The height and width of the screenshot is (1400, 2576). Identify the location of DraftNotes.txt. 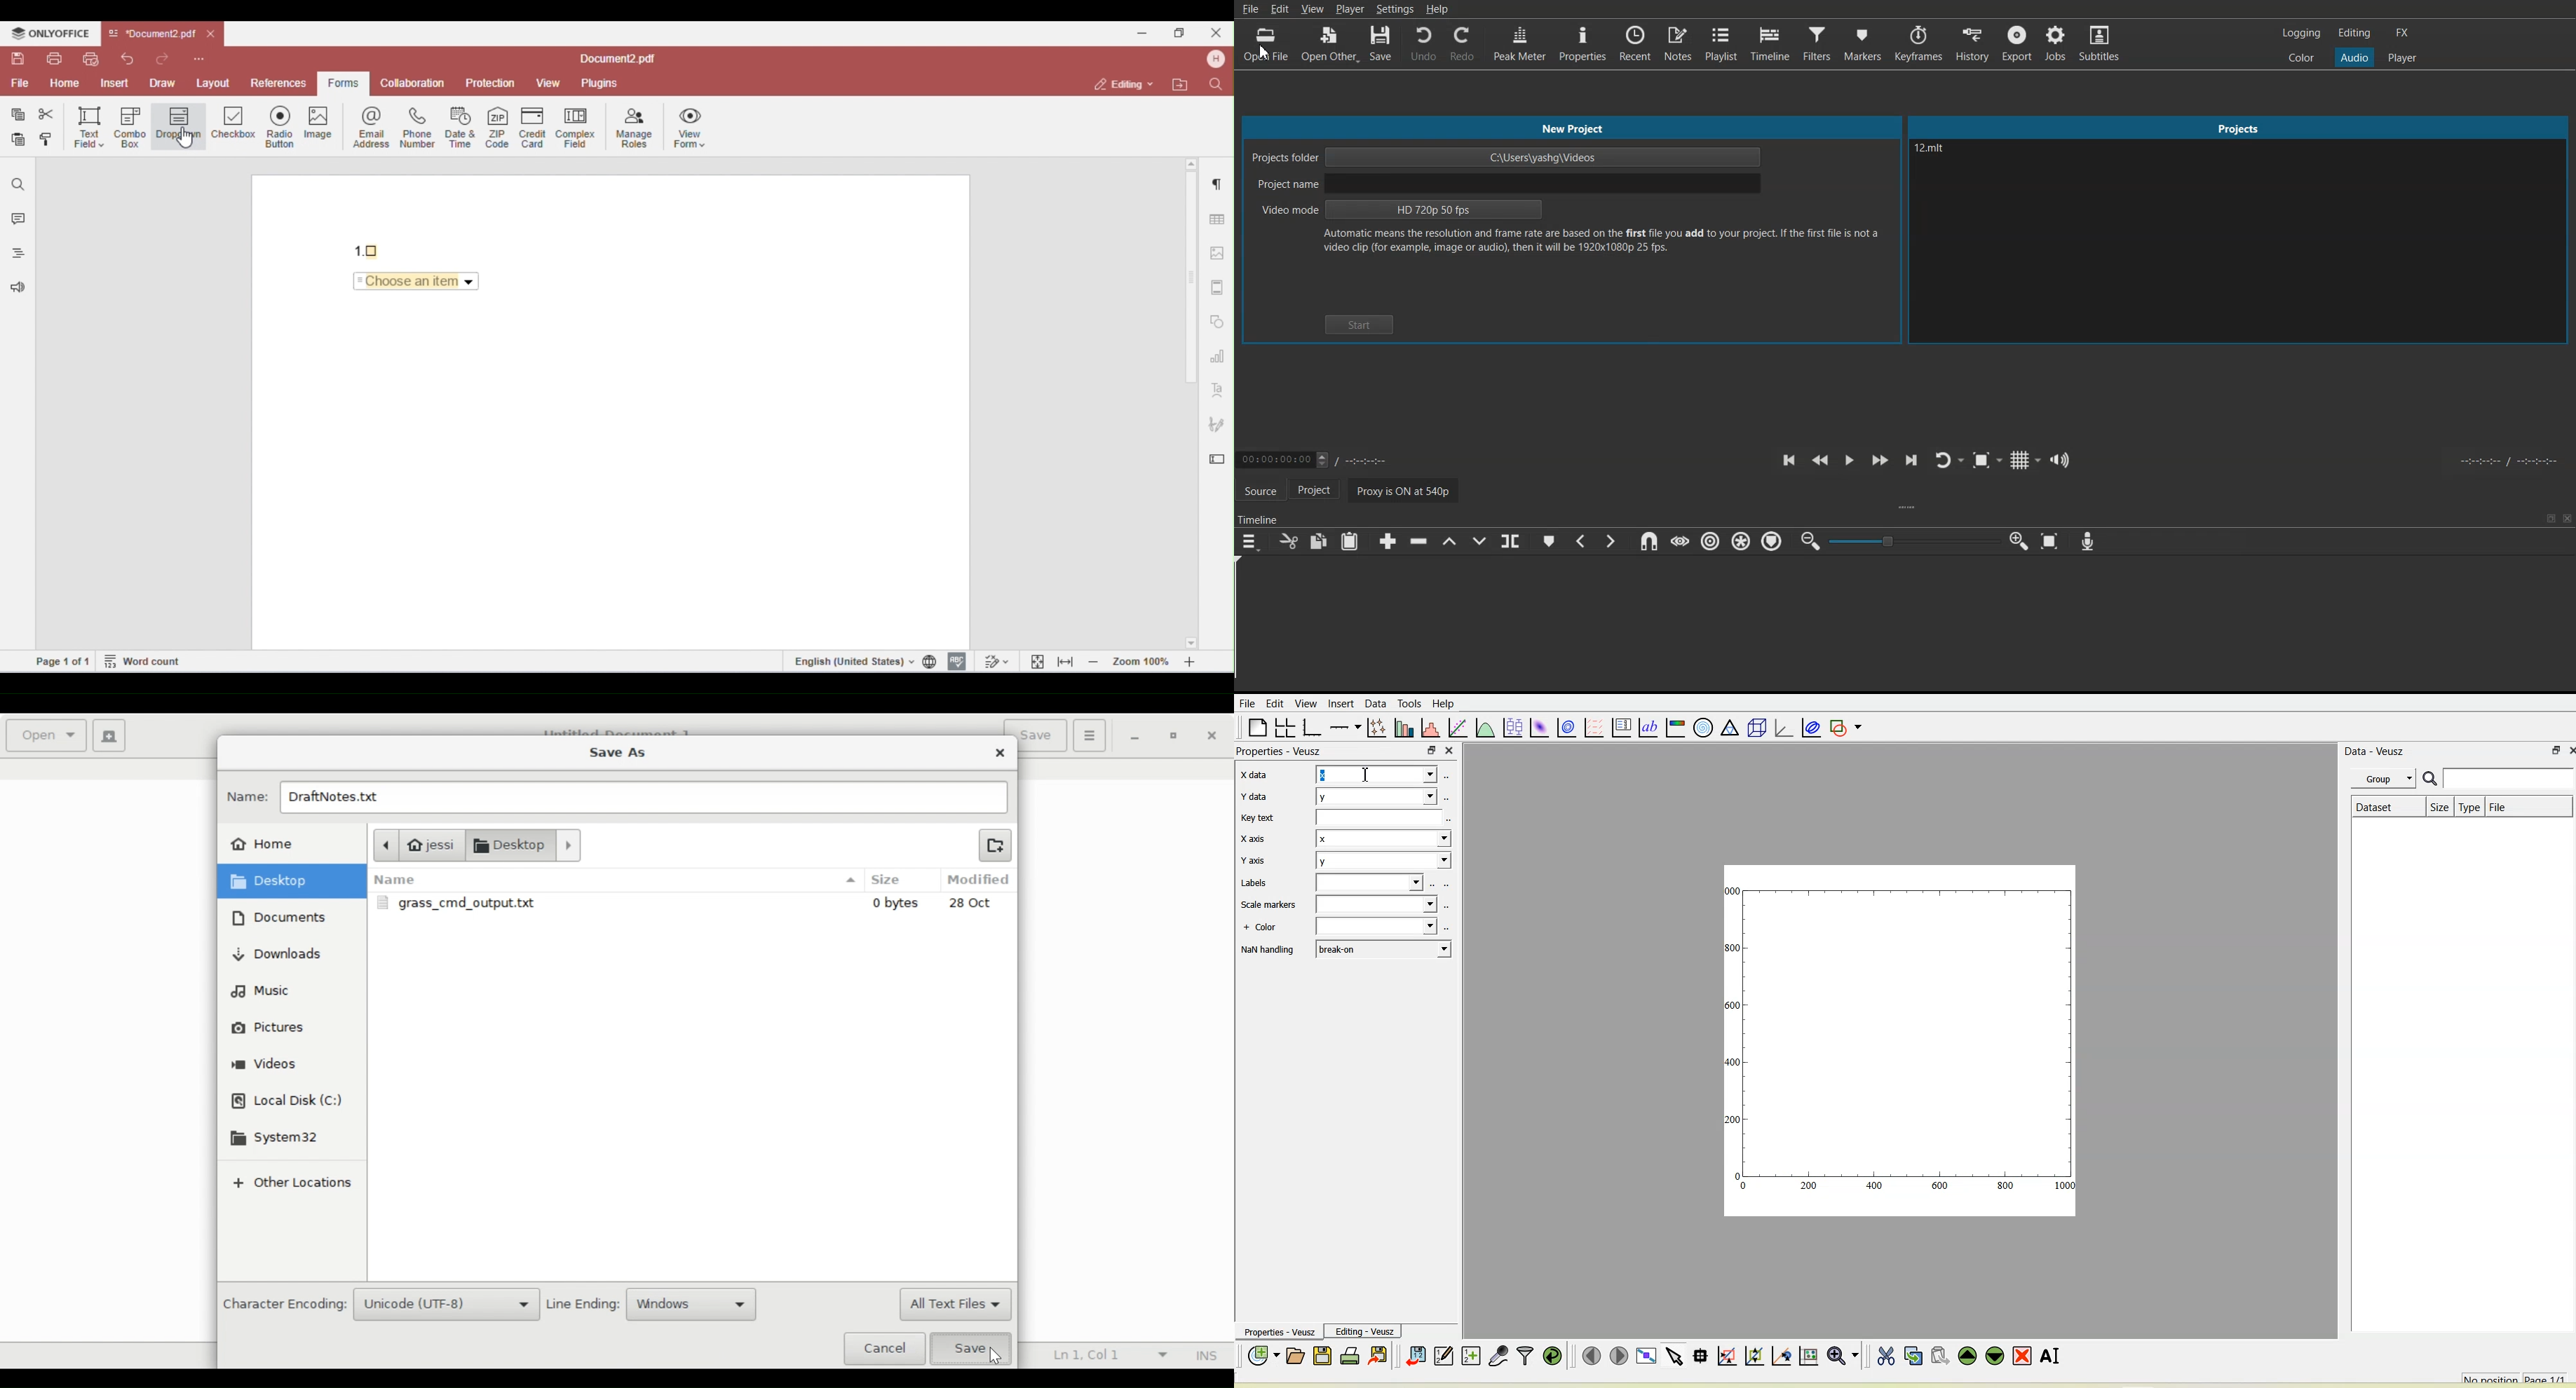
(641, 799).